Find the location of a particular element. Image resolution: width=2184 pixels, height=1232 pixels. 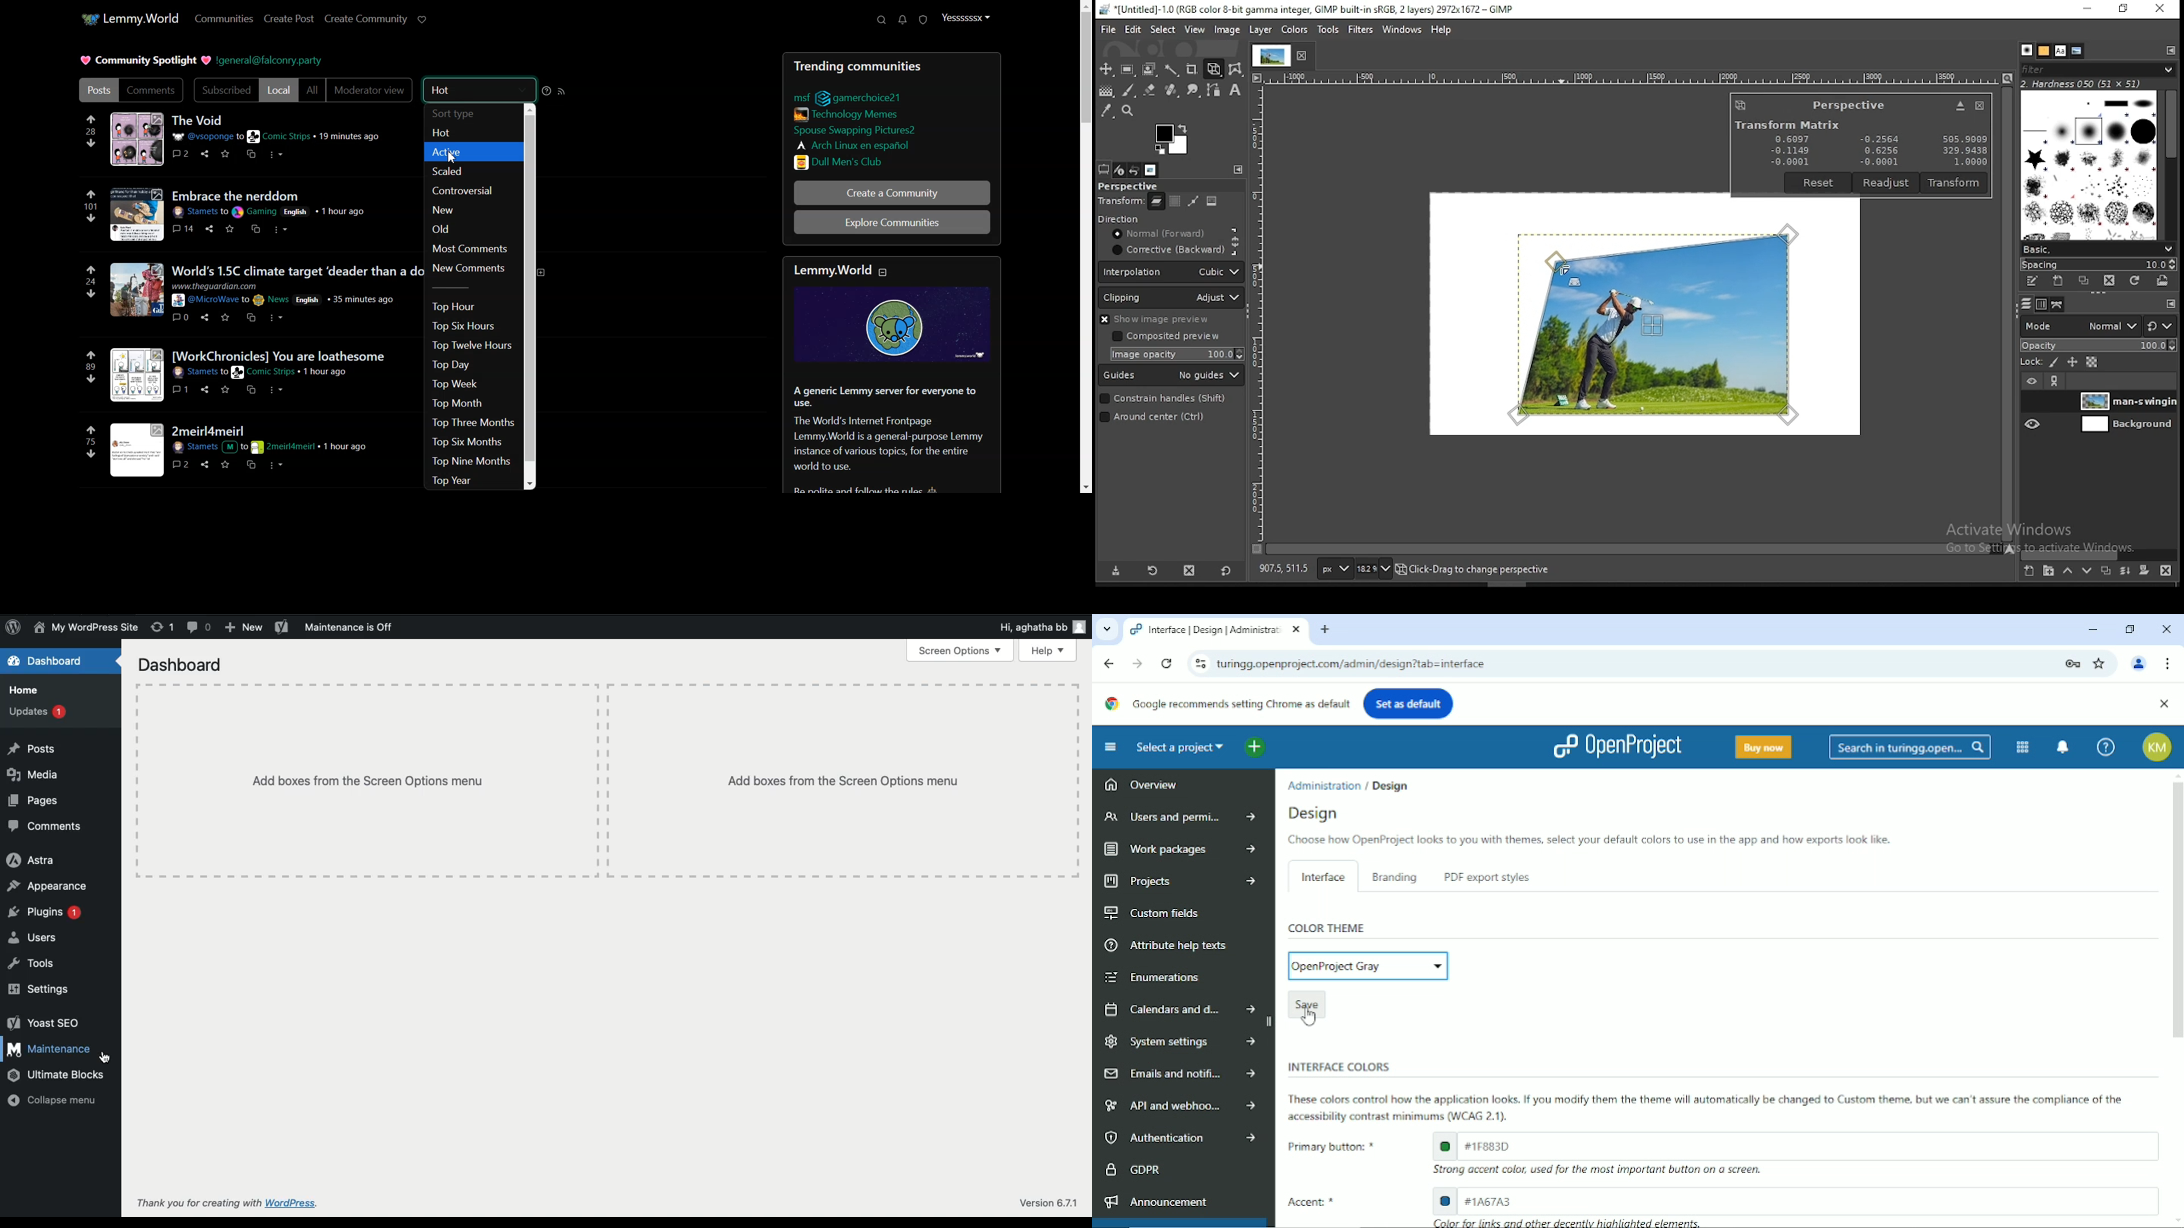

New is located at coordinates (471, 209).